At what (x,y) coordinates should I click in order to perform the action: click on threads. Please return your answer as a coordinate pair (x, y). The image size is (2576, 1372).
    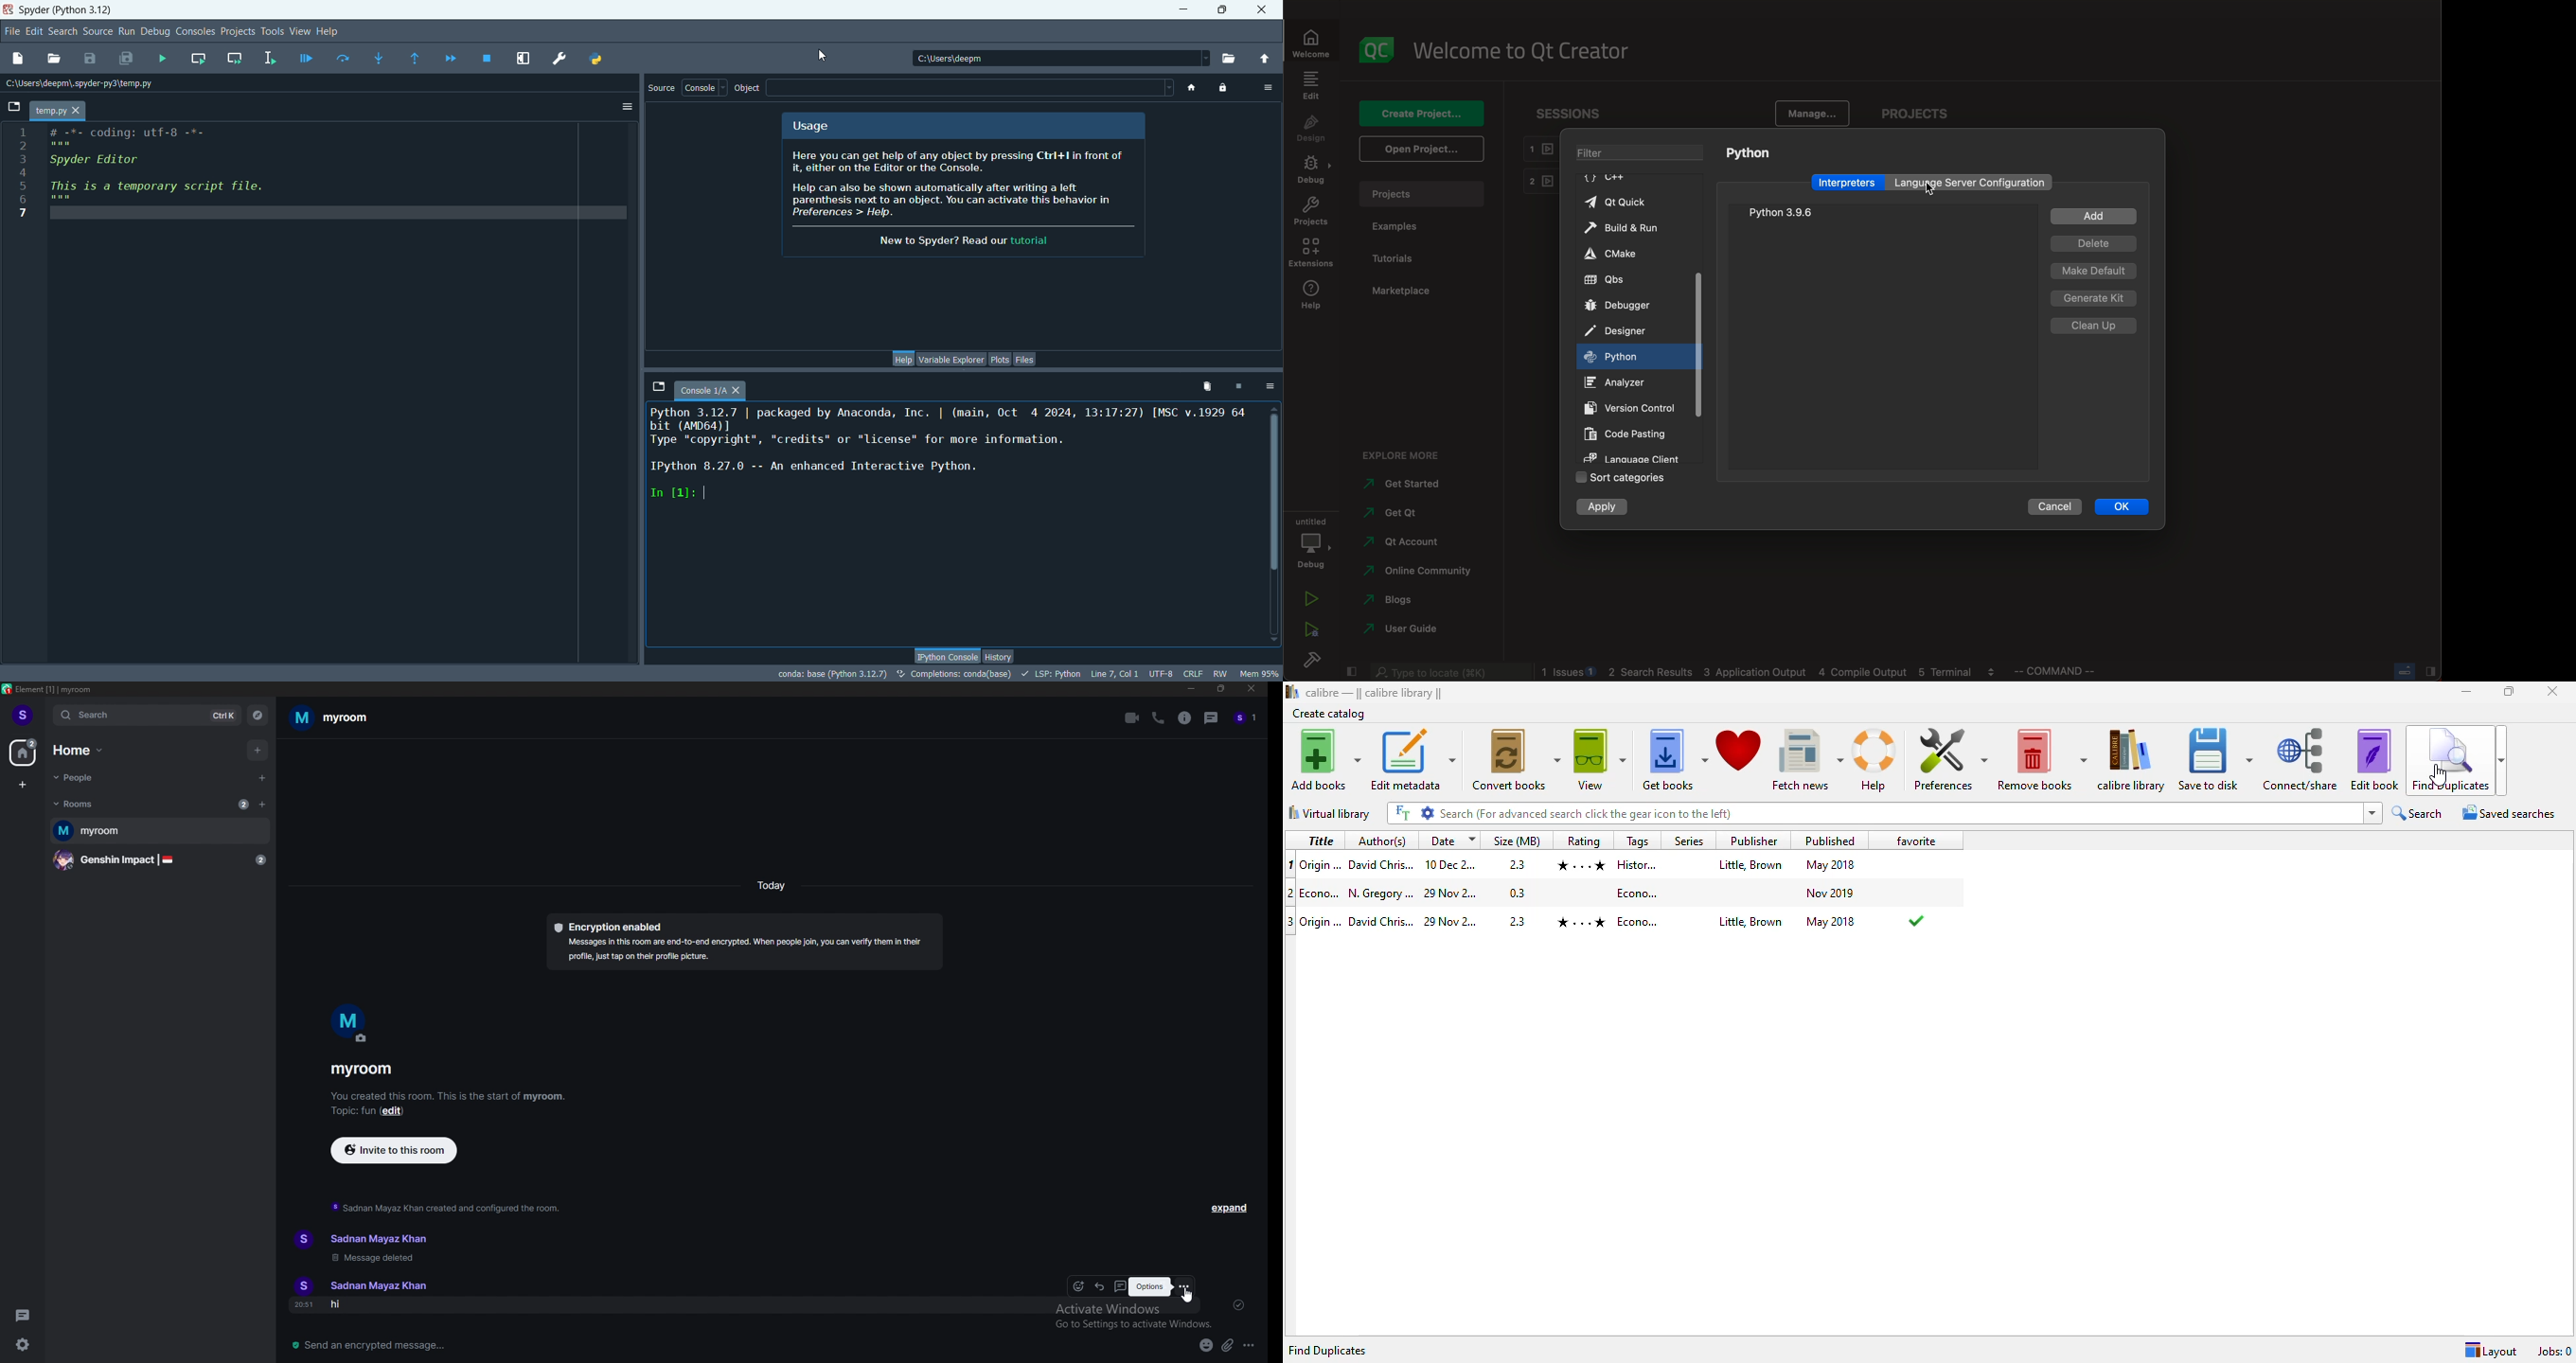
    Looking at the image, I should click on (1213, 717).